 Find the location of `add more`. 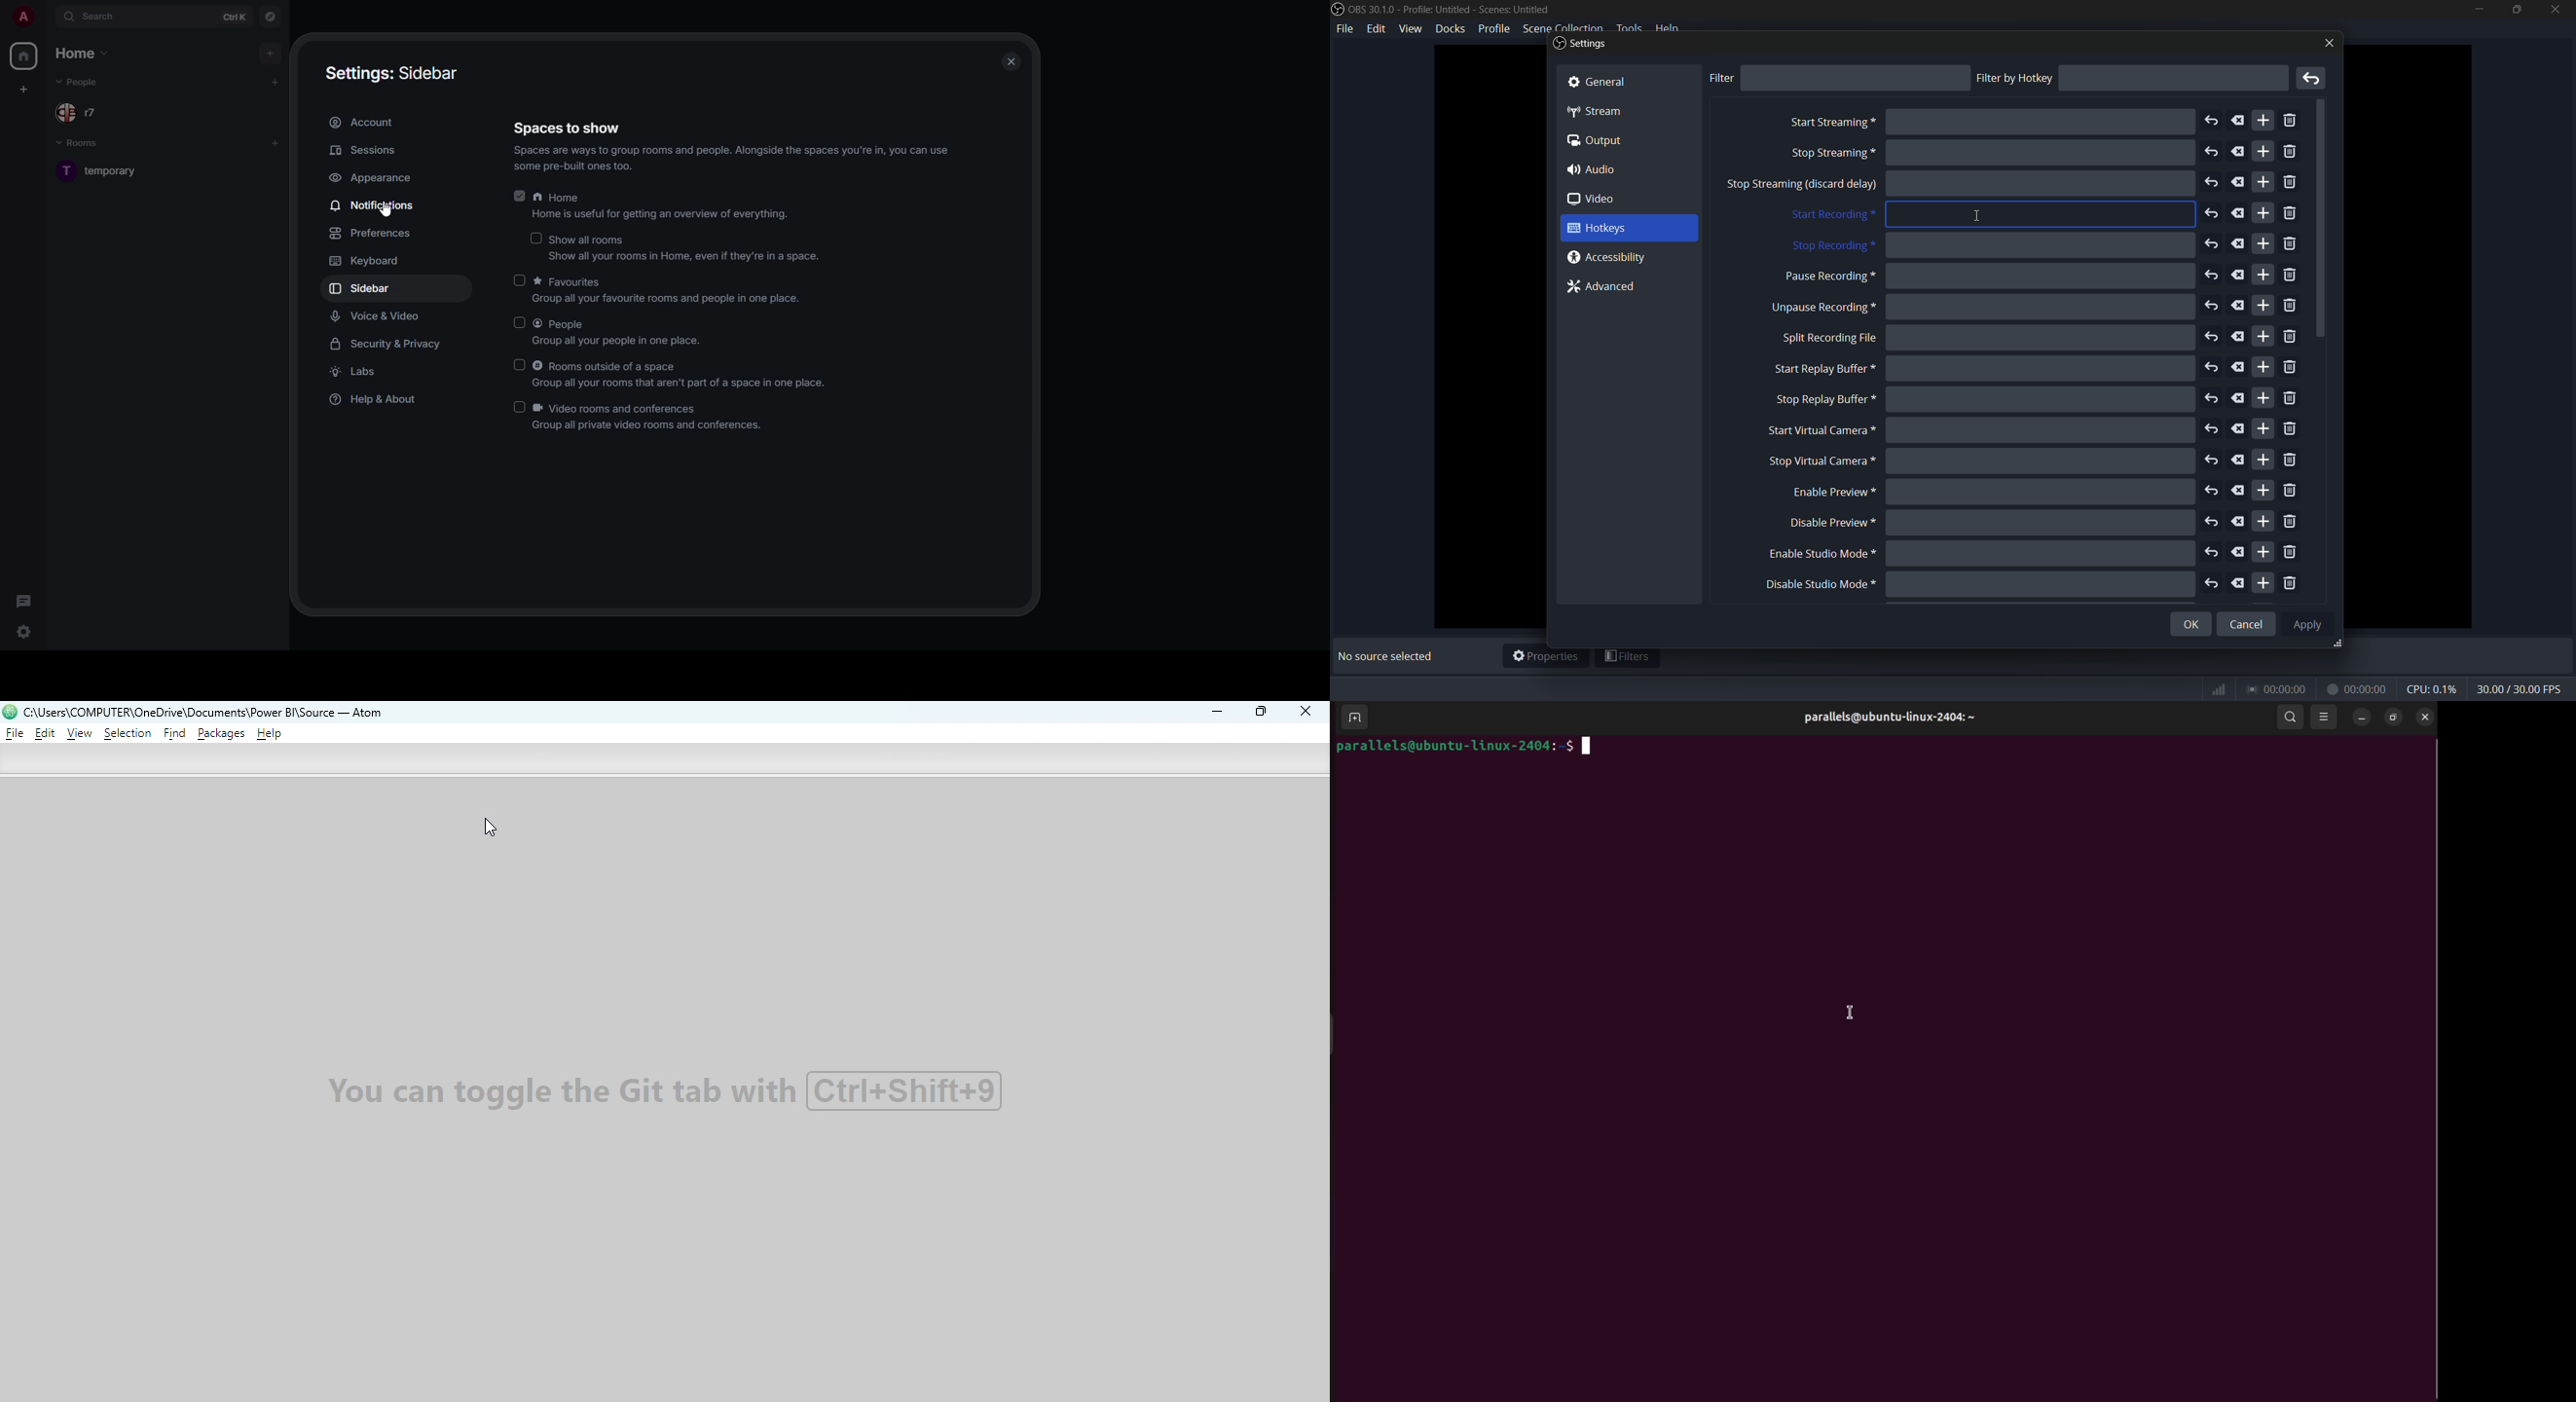

add more is located at coordinates (2264, 459).